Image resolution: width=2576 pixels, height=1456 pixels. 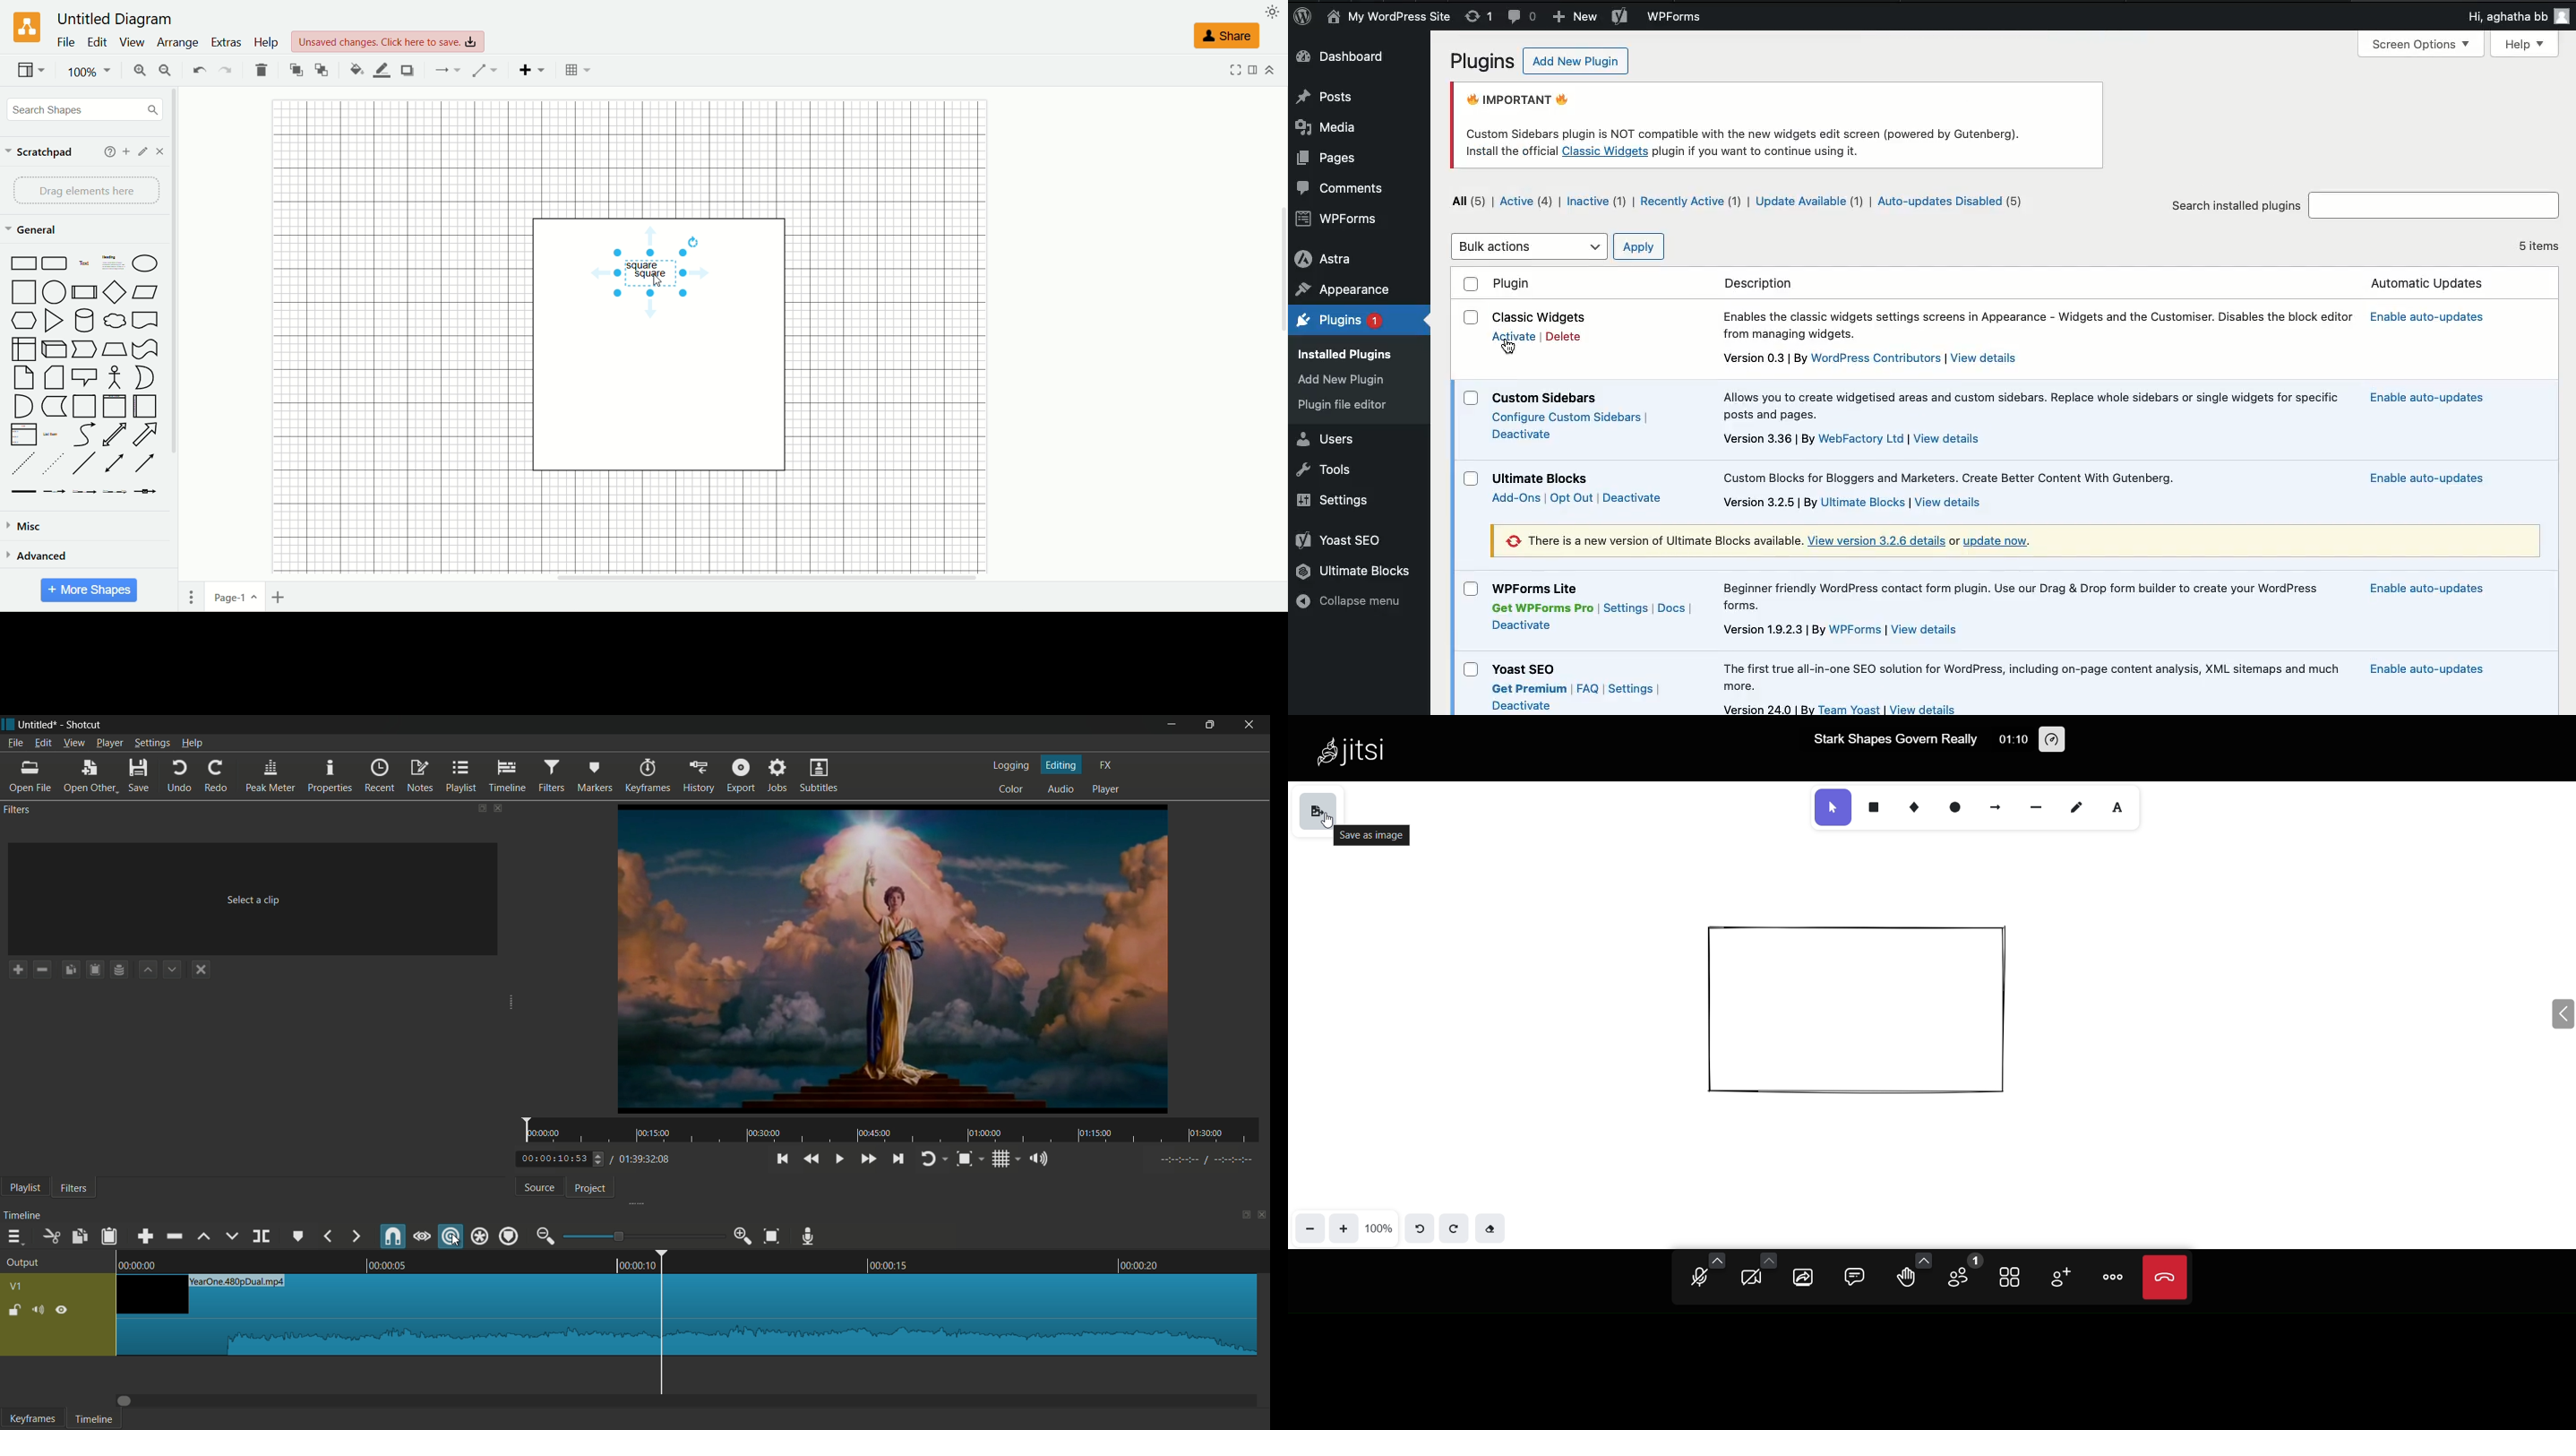 I want to click on 00:00:20, so click(x=1141, y=1264).